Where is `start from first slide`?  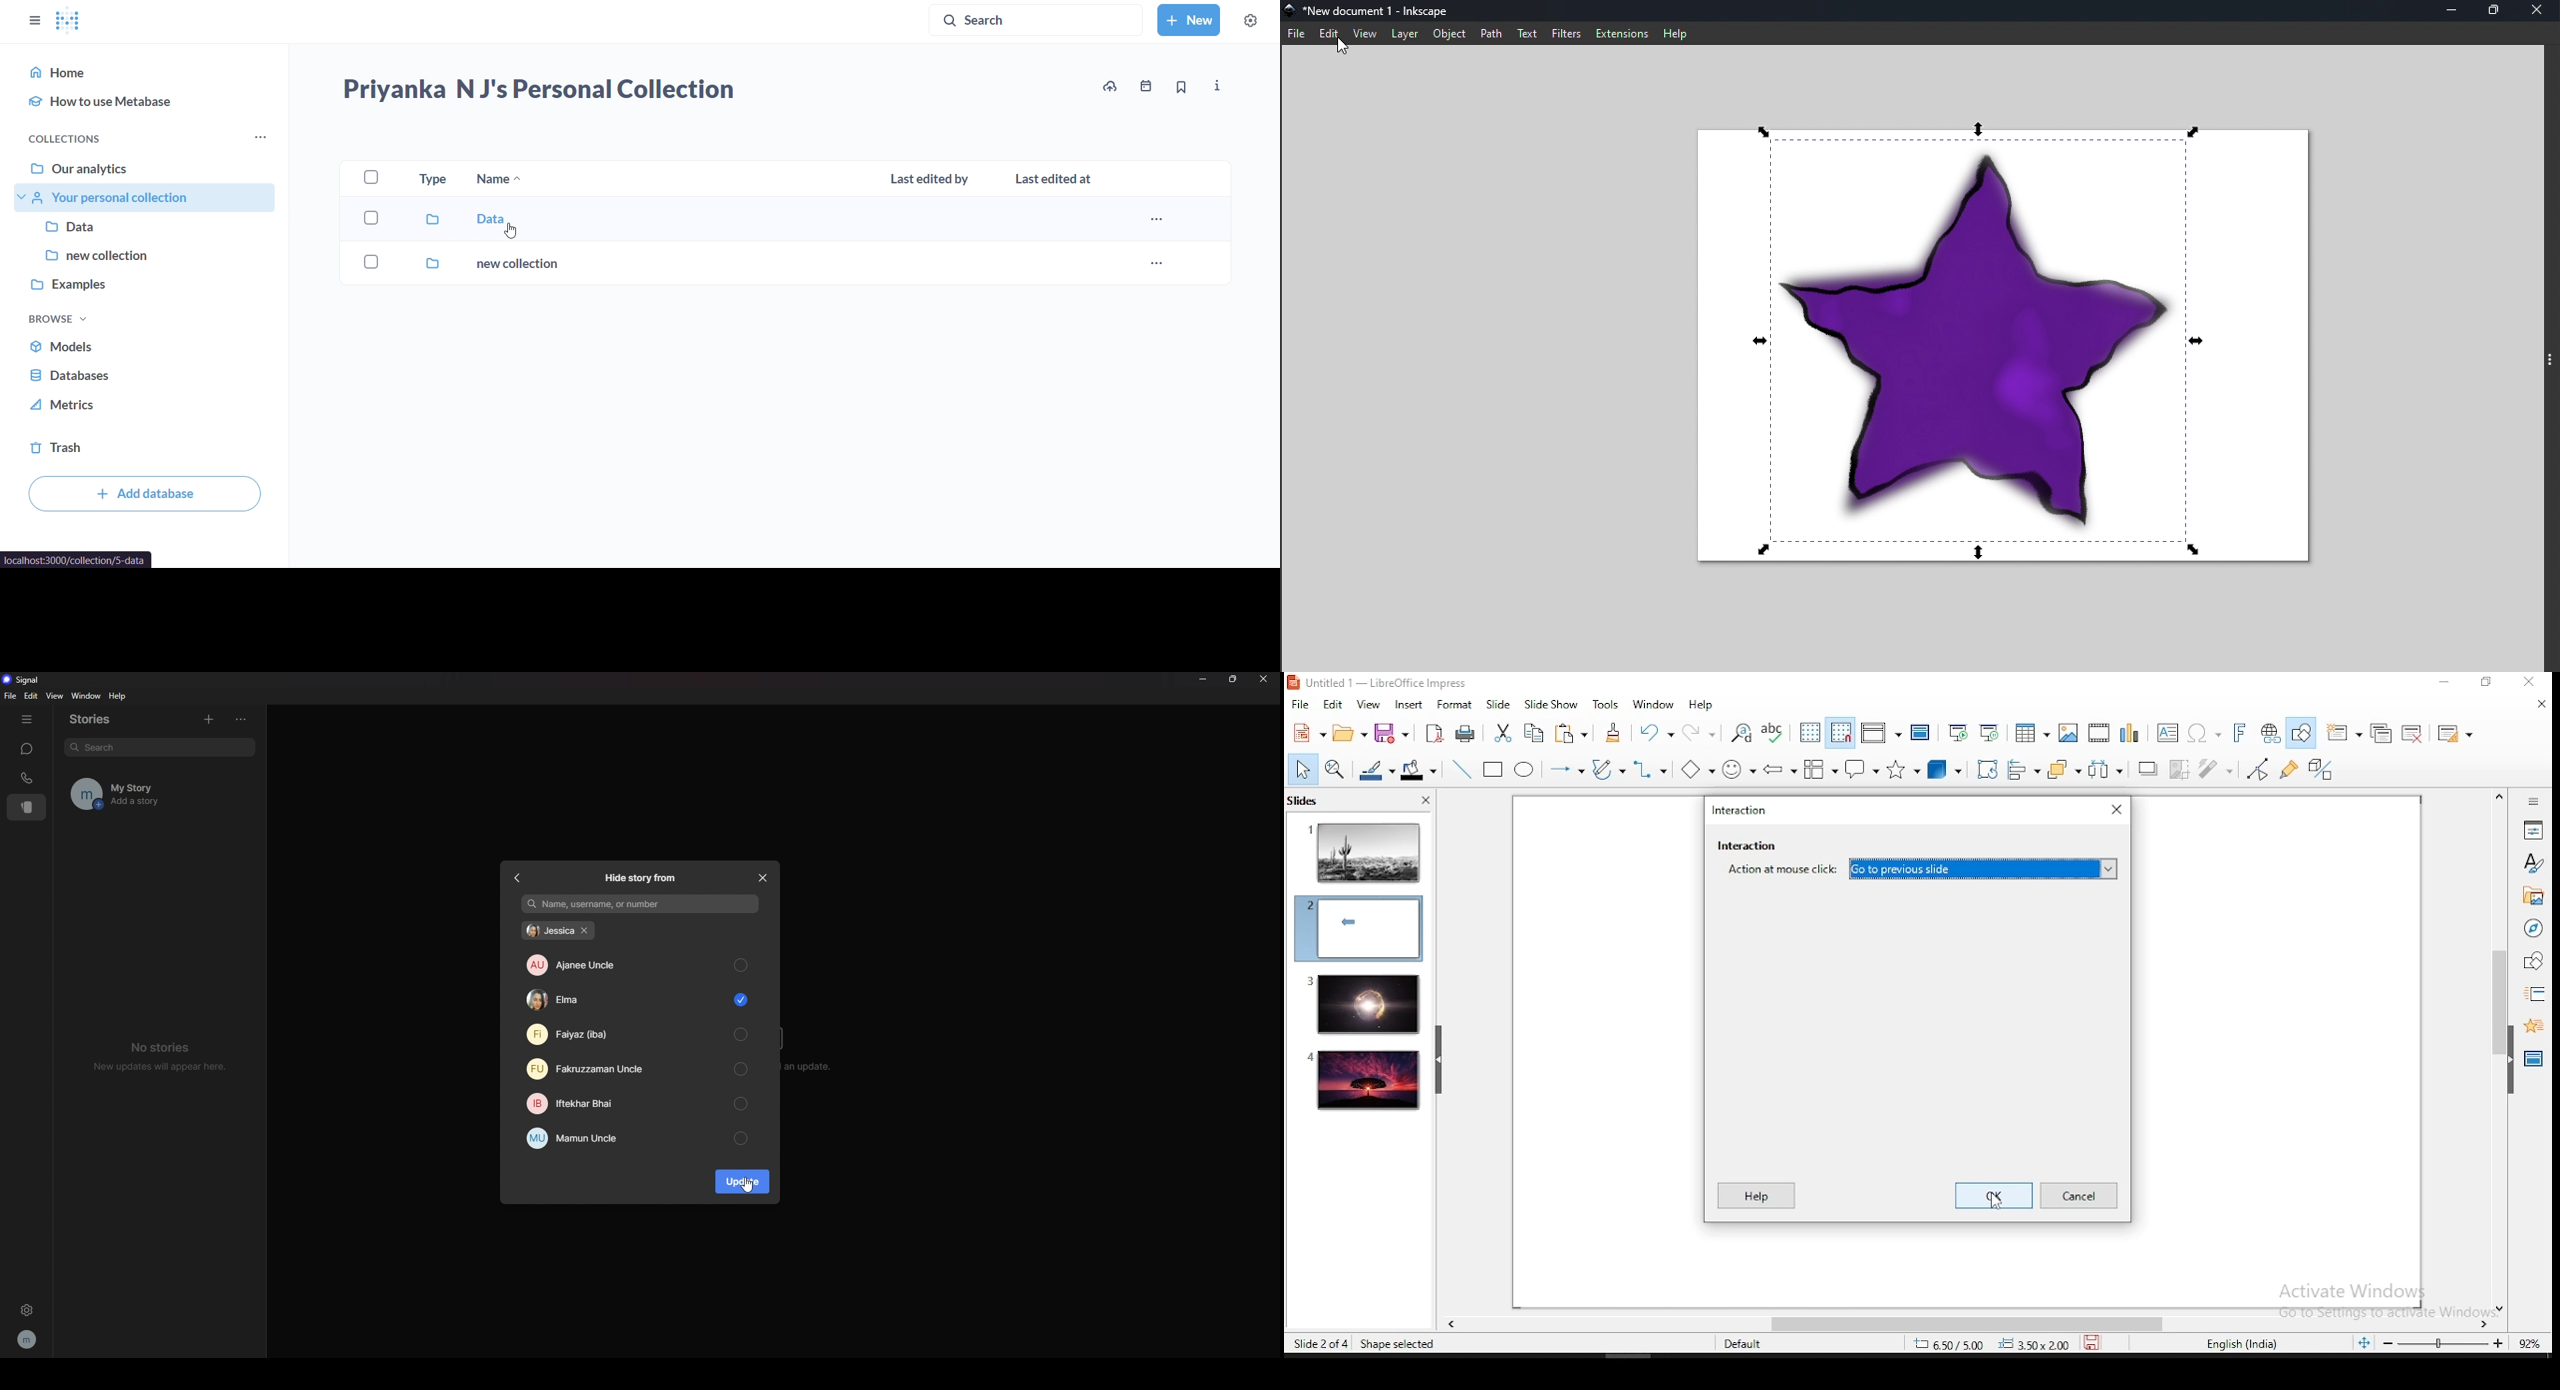
start from first slide is located at coordinates (1958, 733).